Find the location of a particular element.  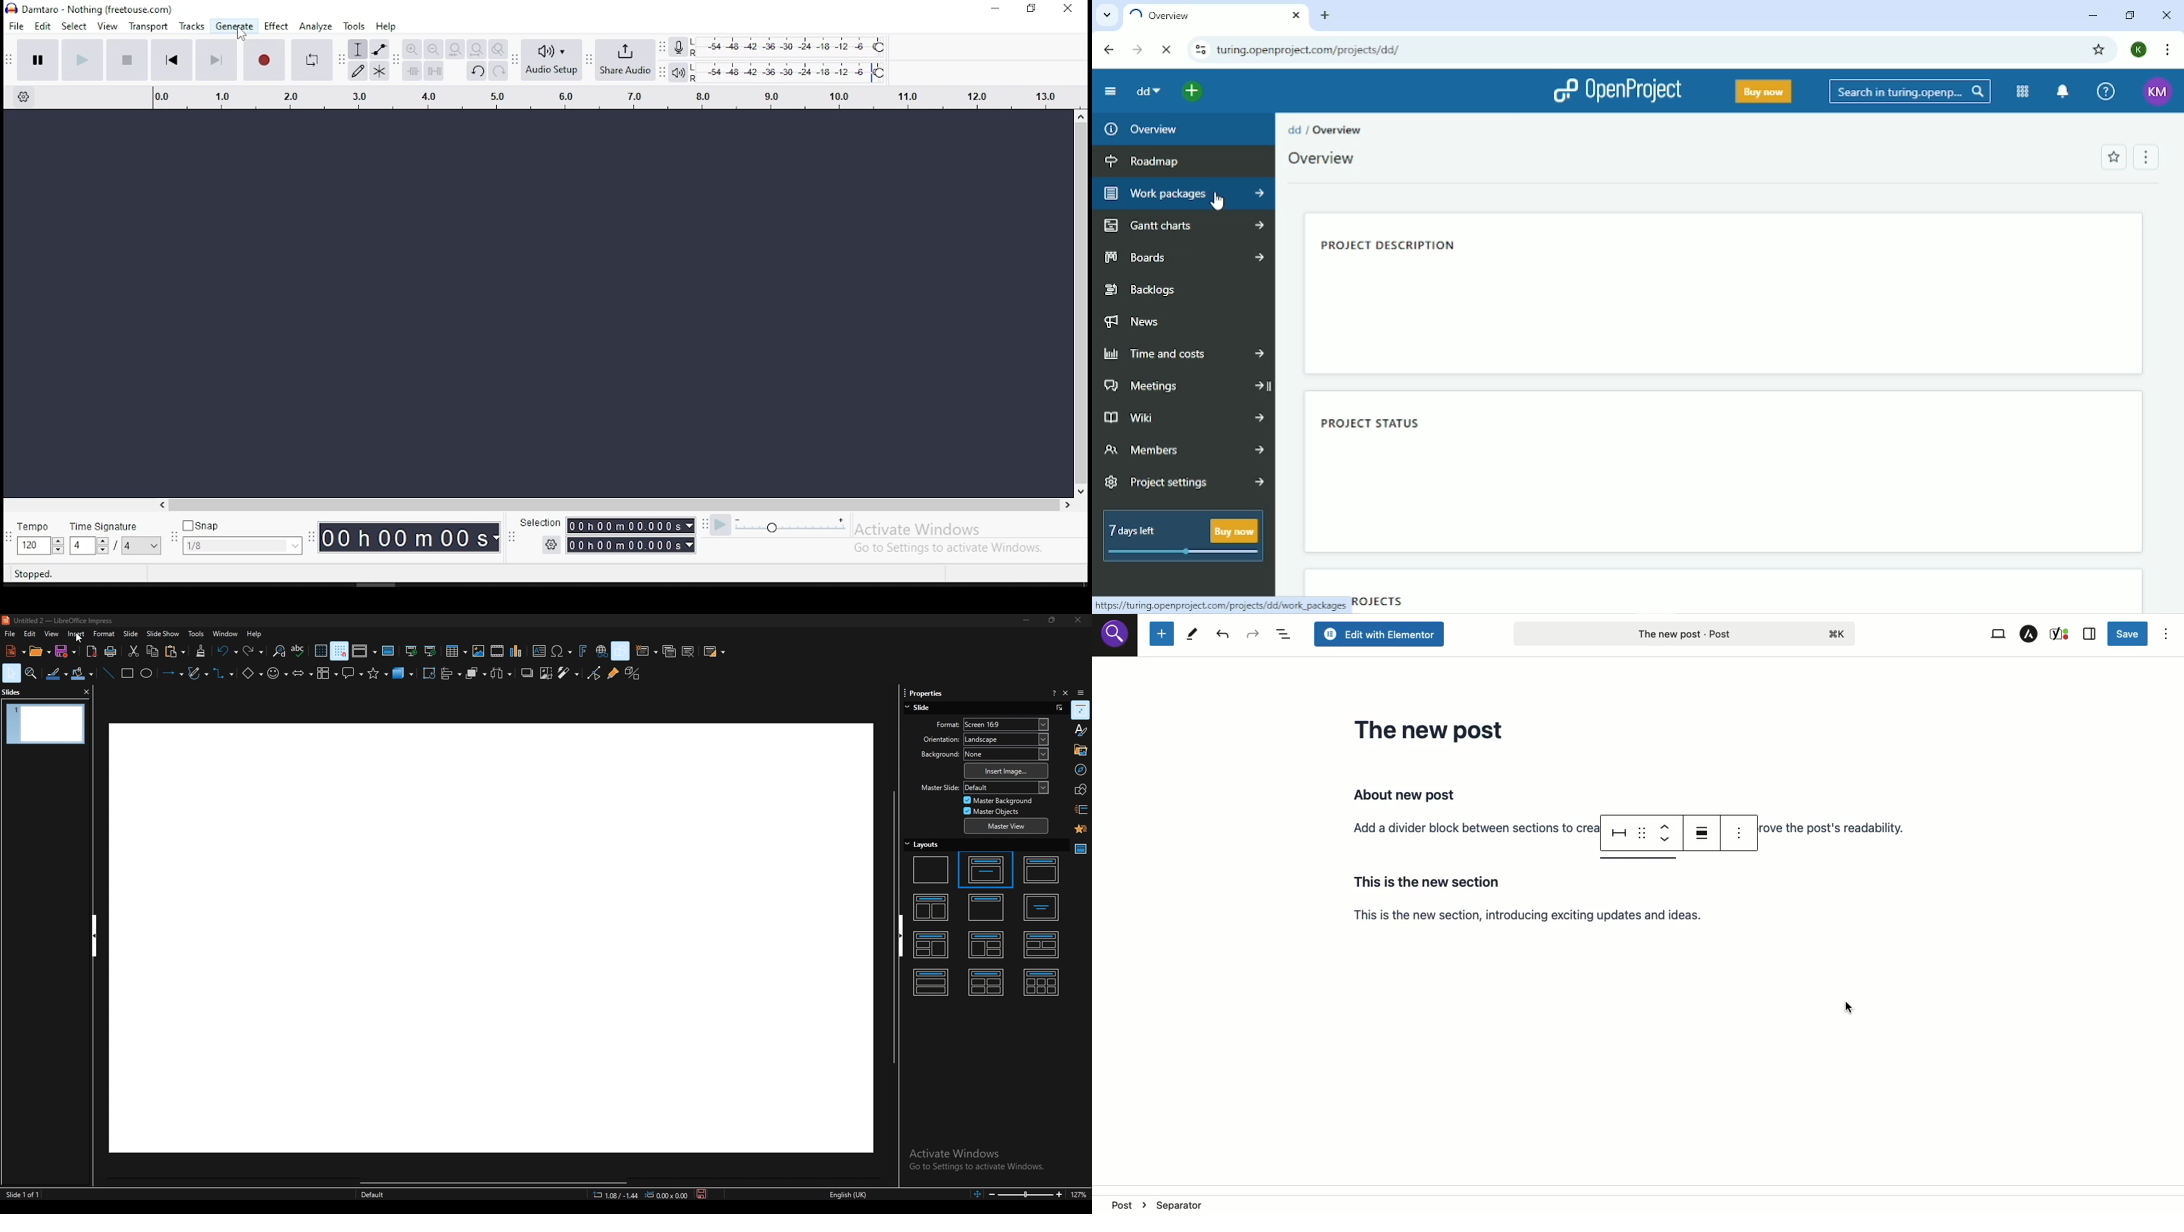

Document overview is located at coordinates (1285, 634).